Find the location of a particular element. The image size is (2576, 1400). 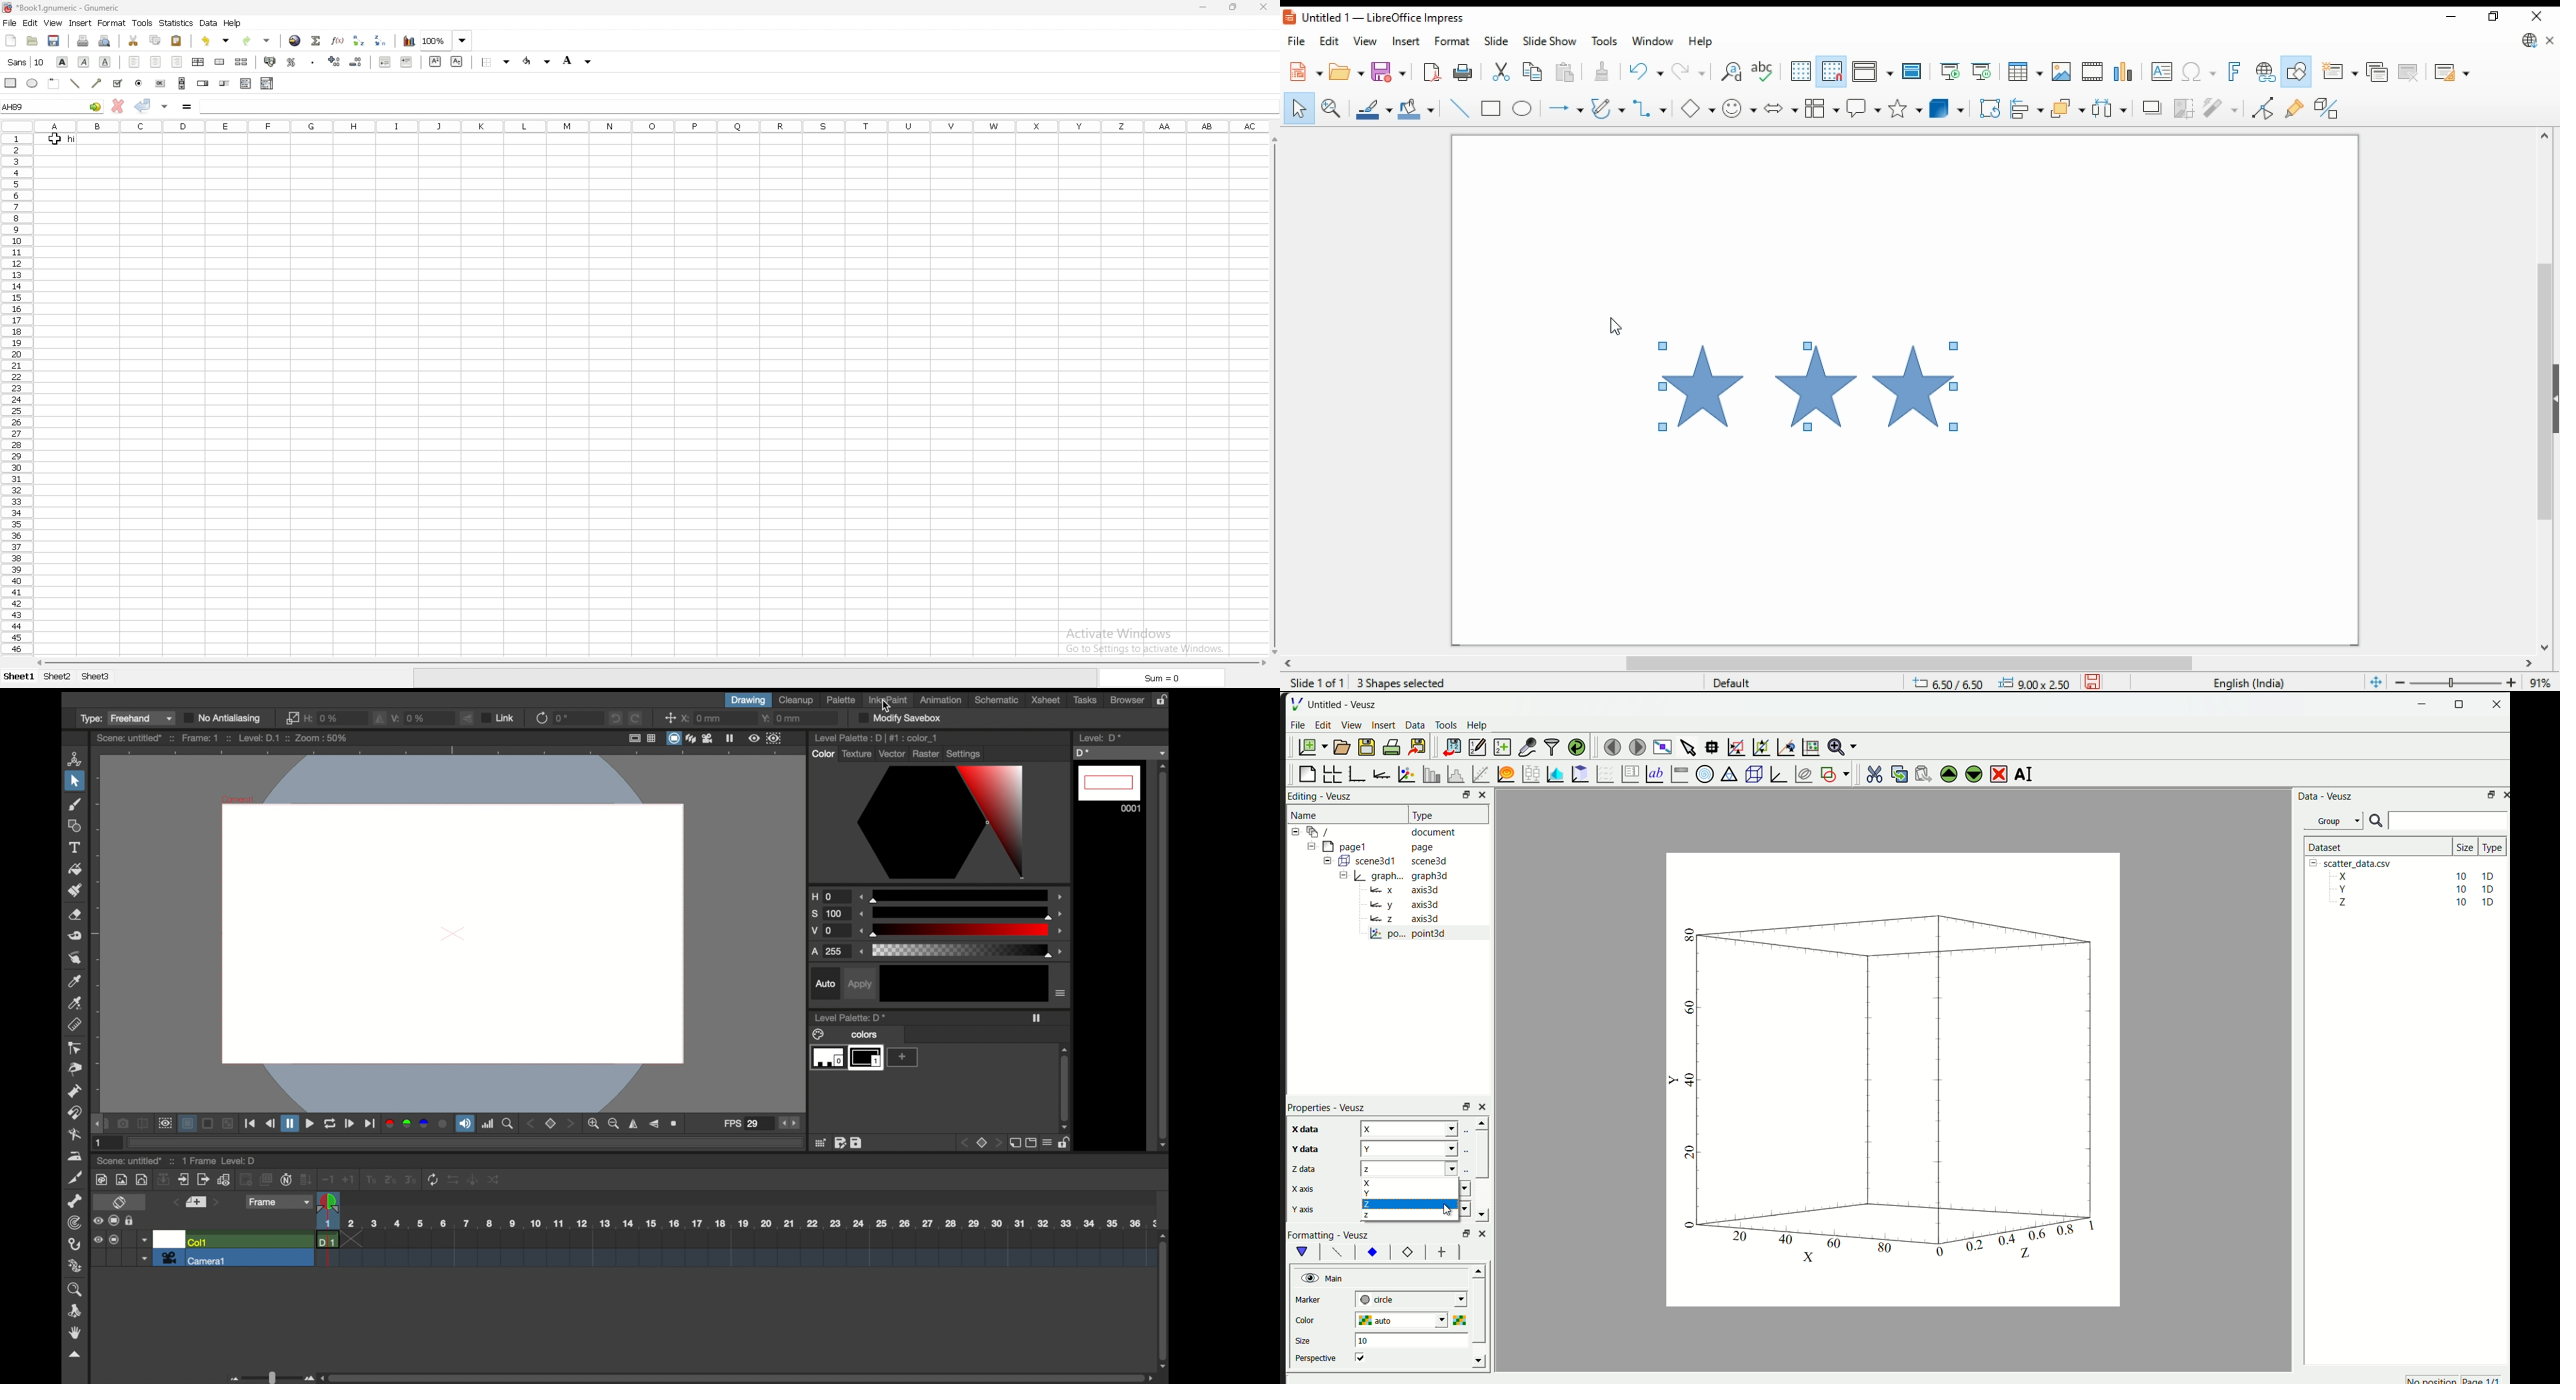

background is located at coordinates (579, 60).